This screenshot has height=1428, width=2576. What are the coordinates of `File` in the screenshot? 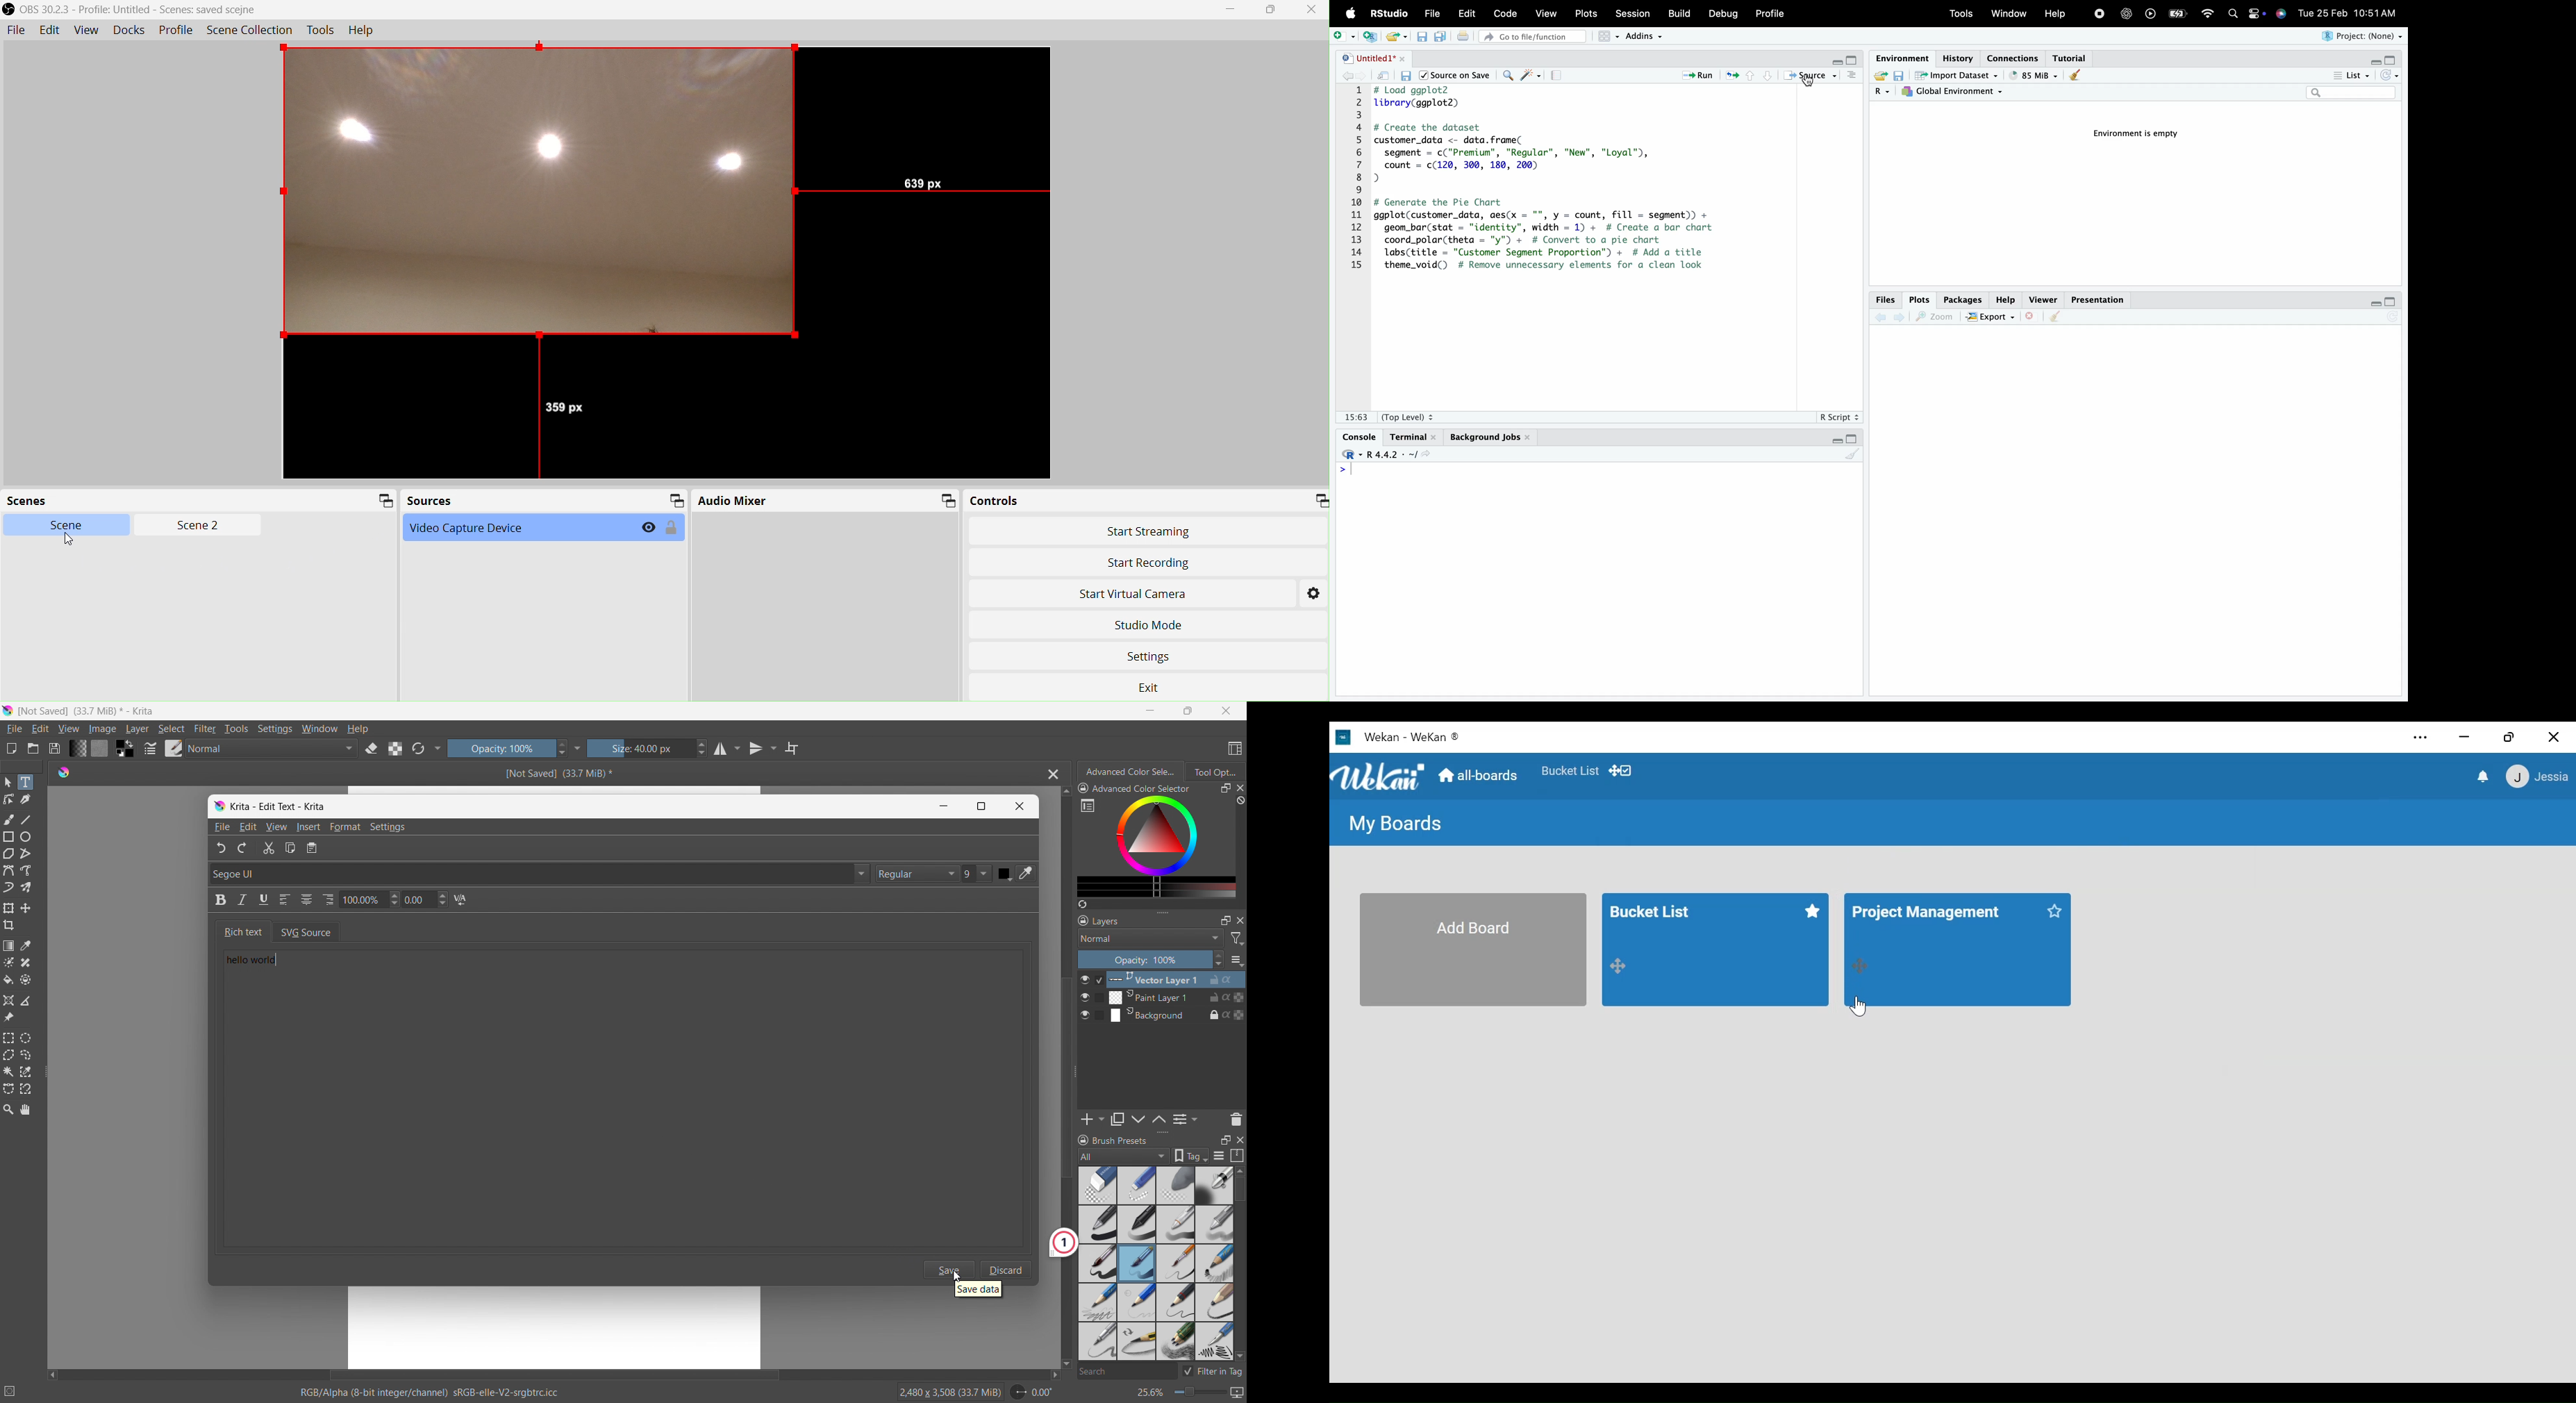 It's located at (1435, 14).